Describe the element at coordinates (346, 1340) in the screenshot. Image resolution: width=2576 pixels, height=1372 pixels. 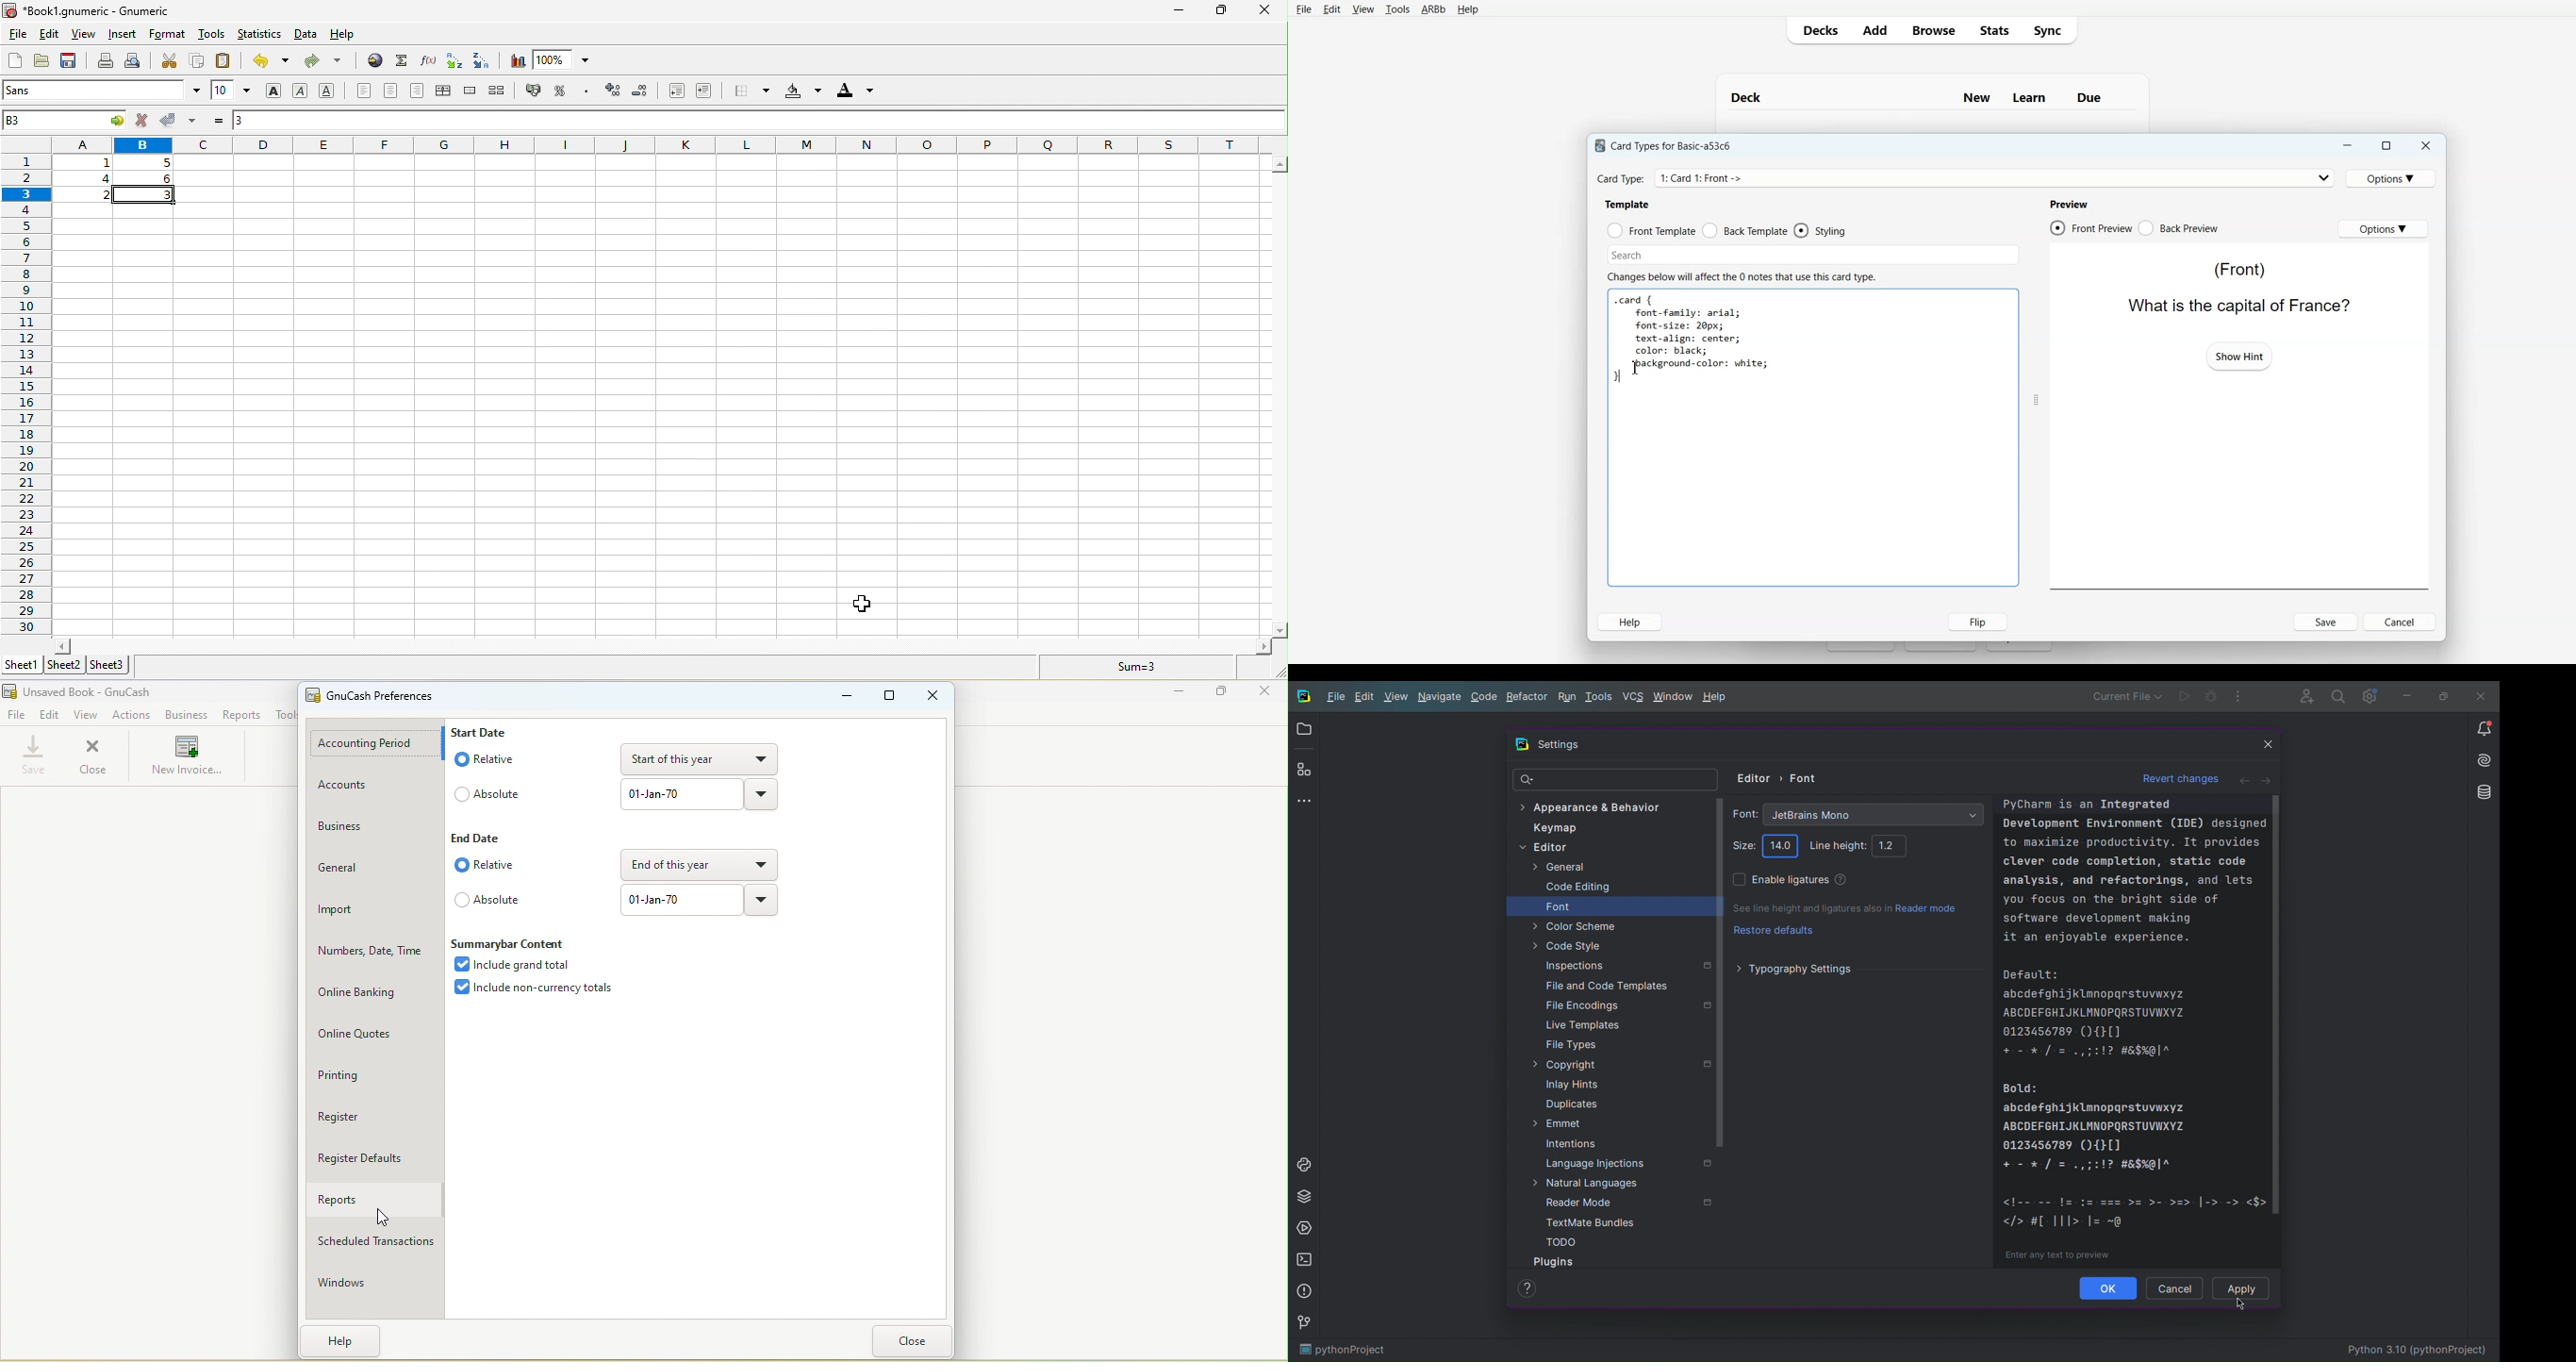
I see `help` at that location.